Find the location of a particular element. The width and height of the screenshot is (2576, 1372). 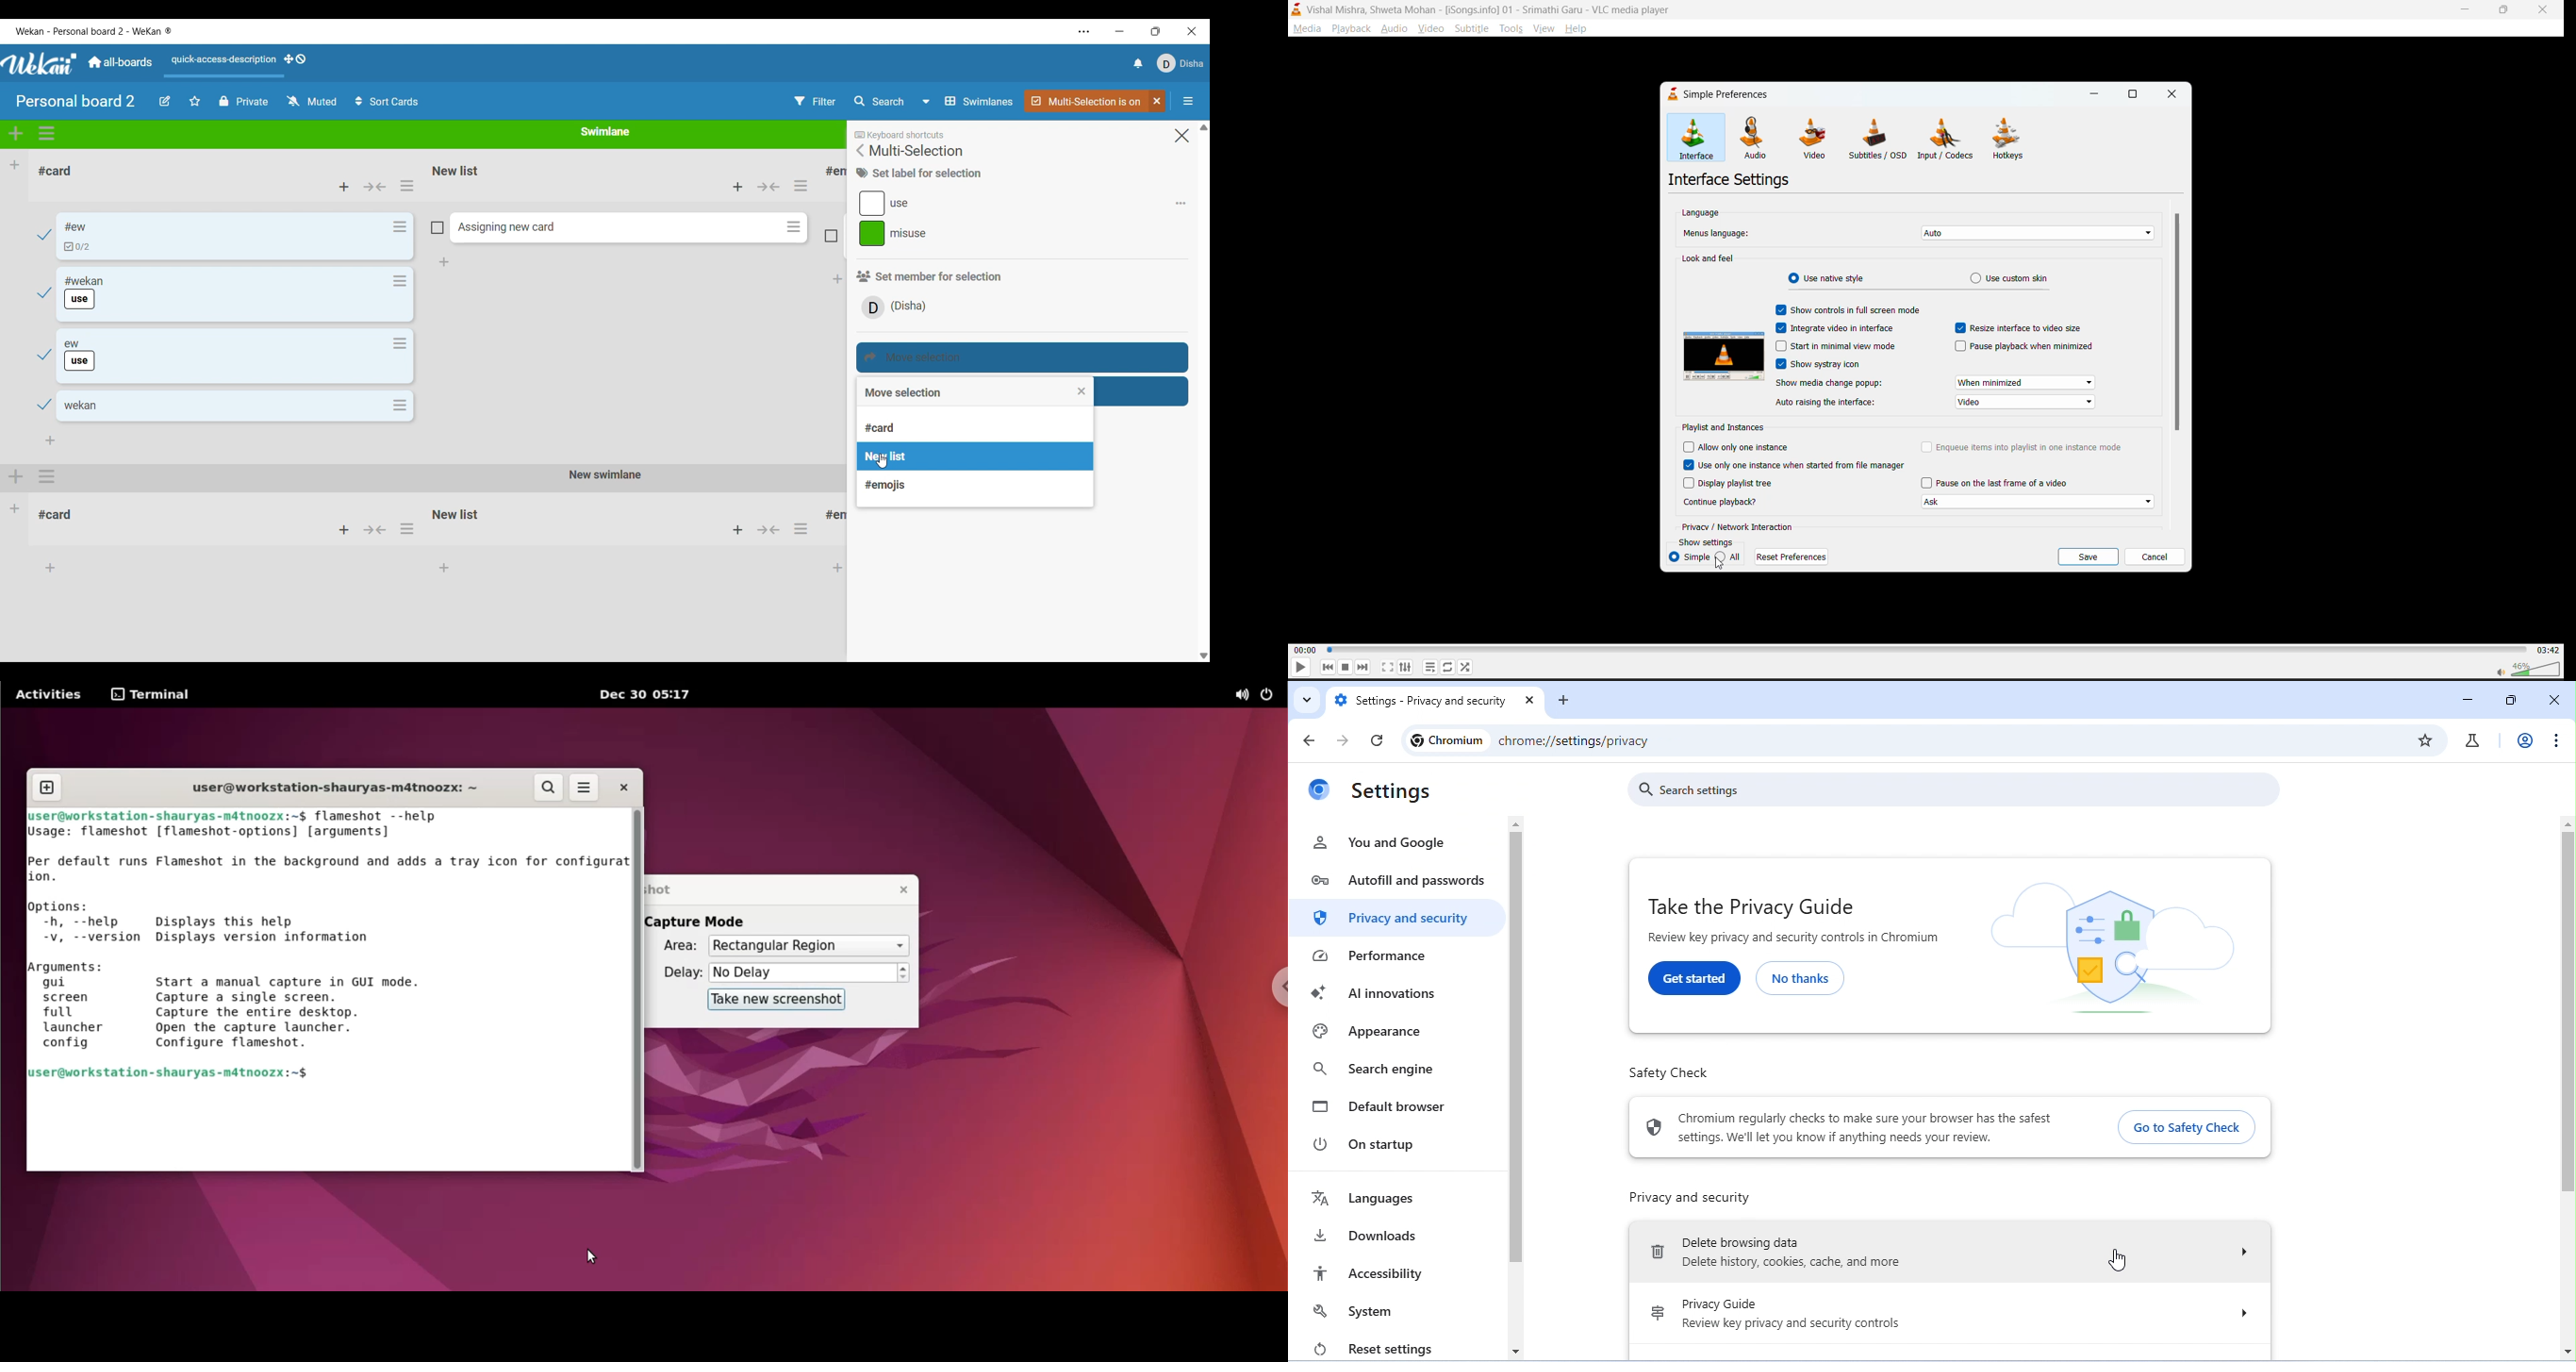

get started is located at coordinates (1695, 978).